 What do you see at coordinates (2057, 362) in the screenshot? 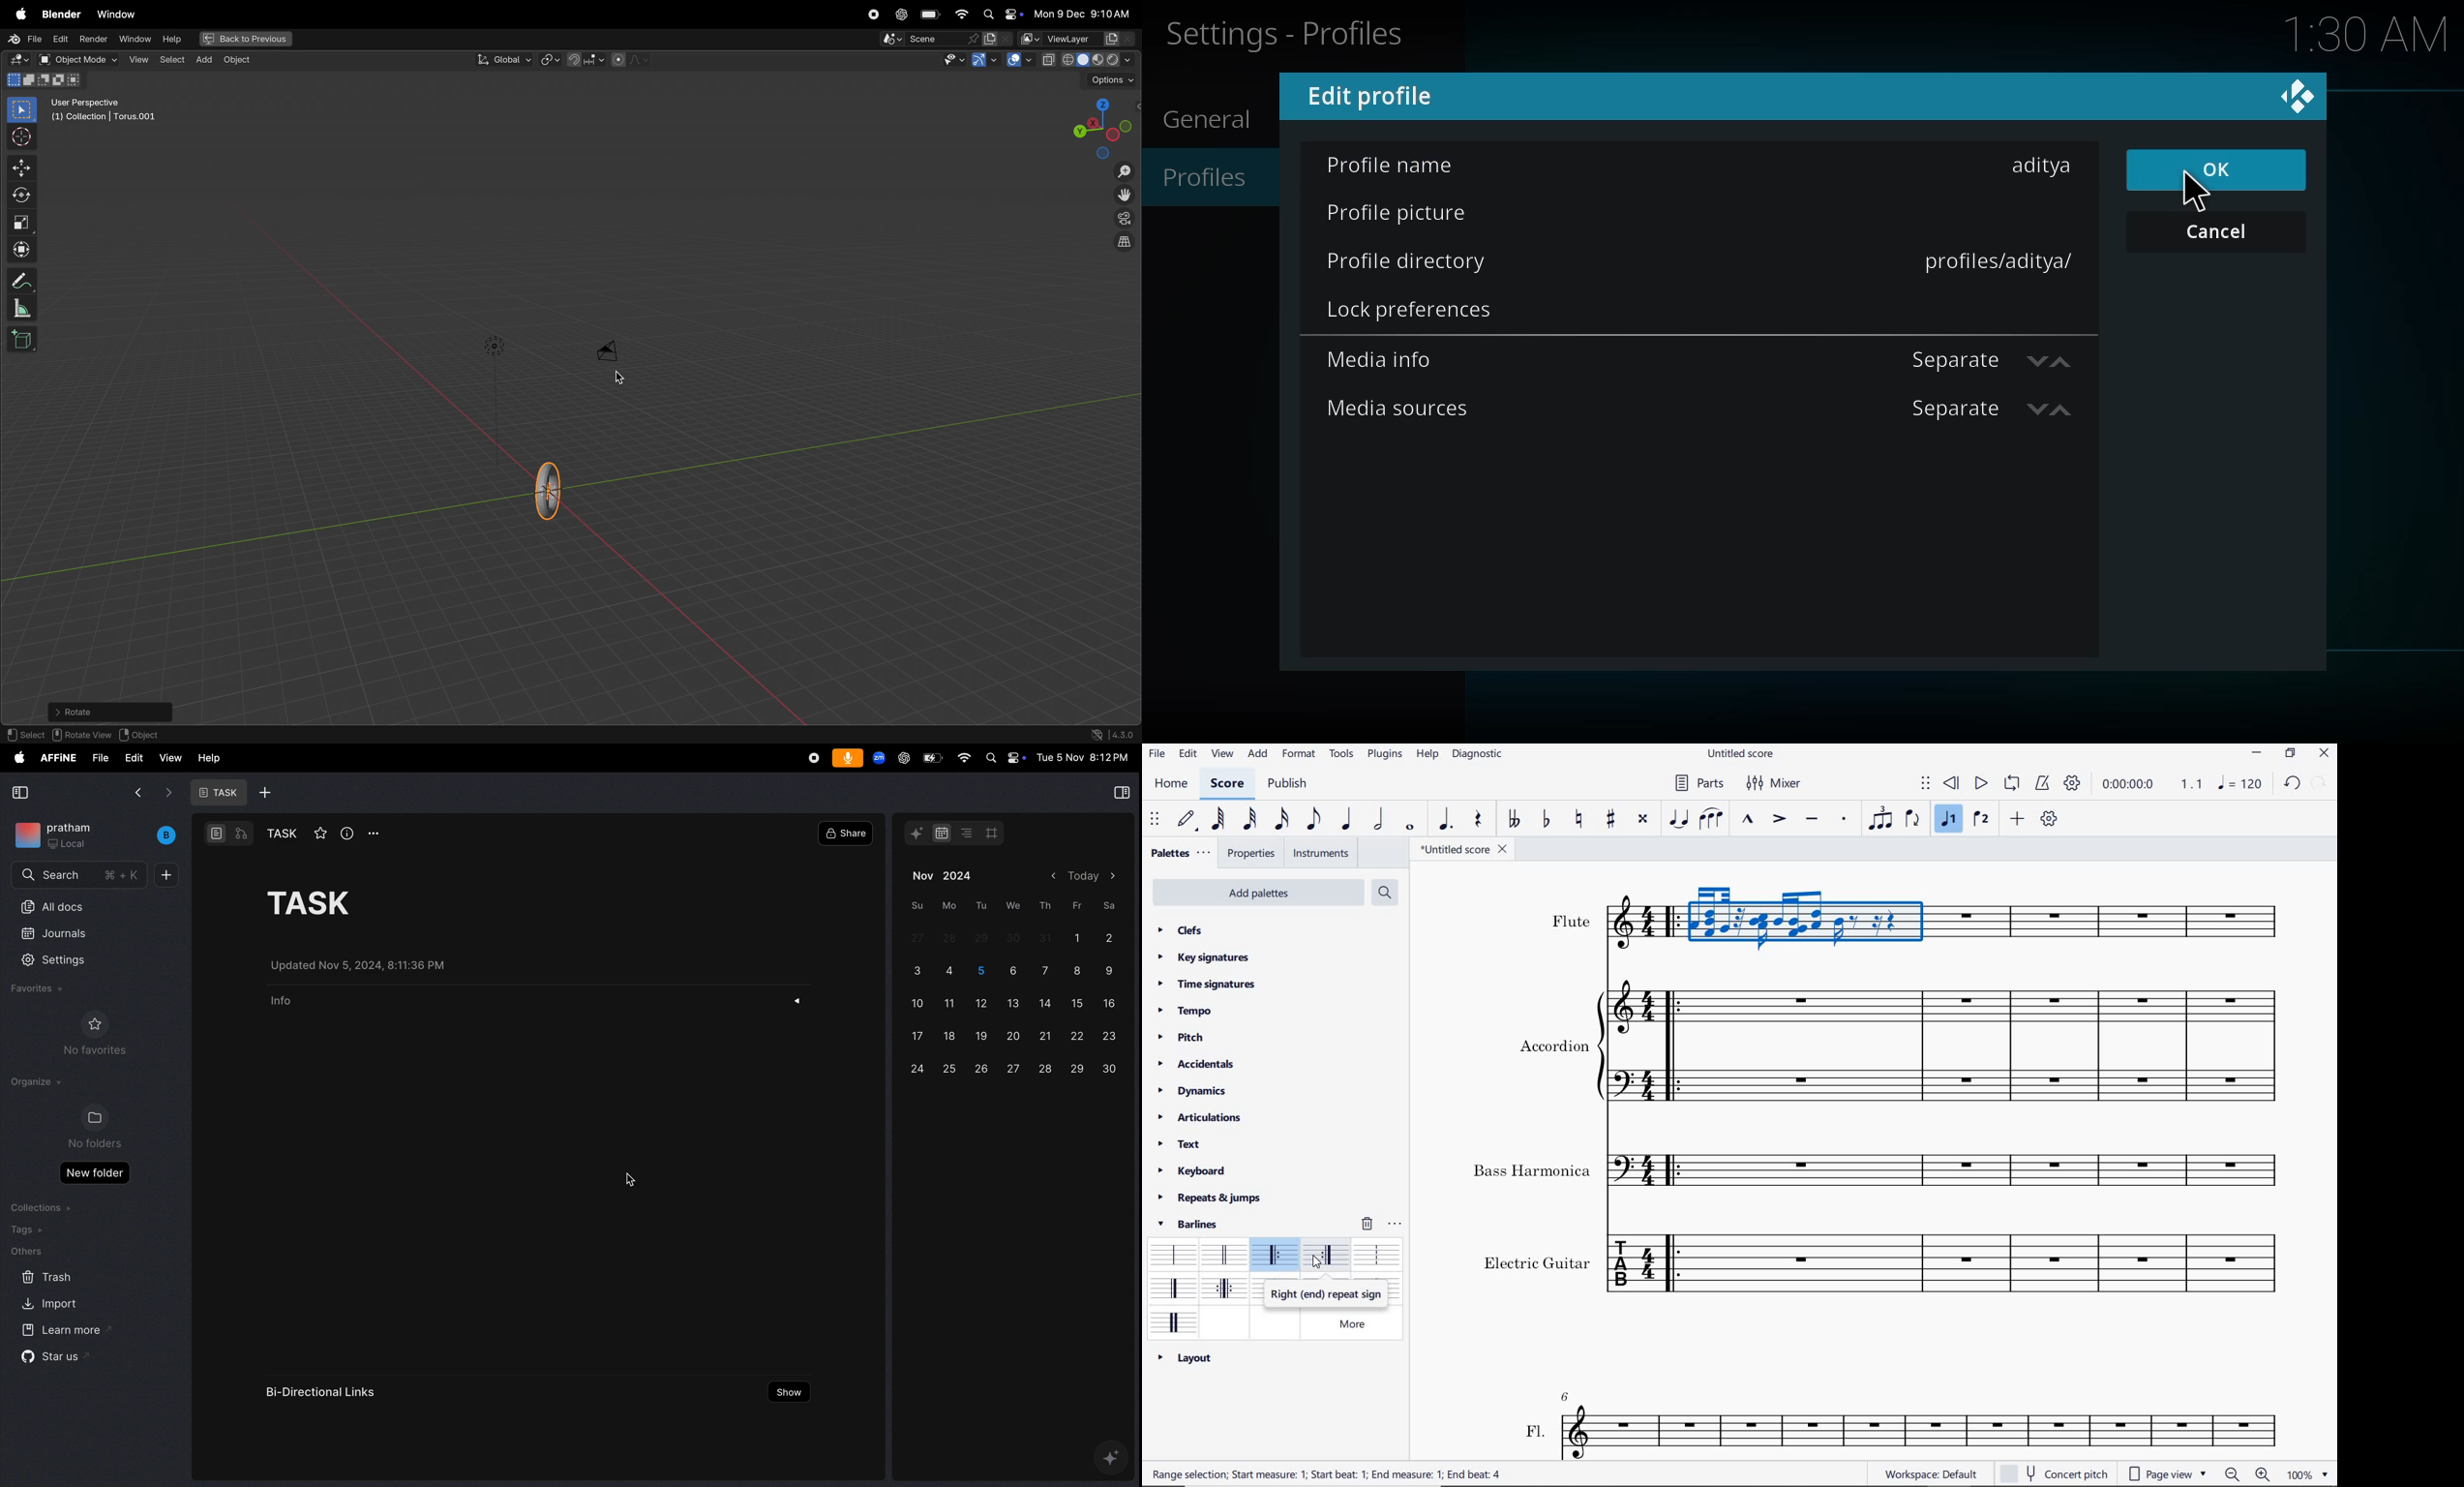
I see `navigation` at bounding box center [2057, 362].